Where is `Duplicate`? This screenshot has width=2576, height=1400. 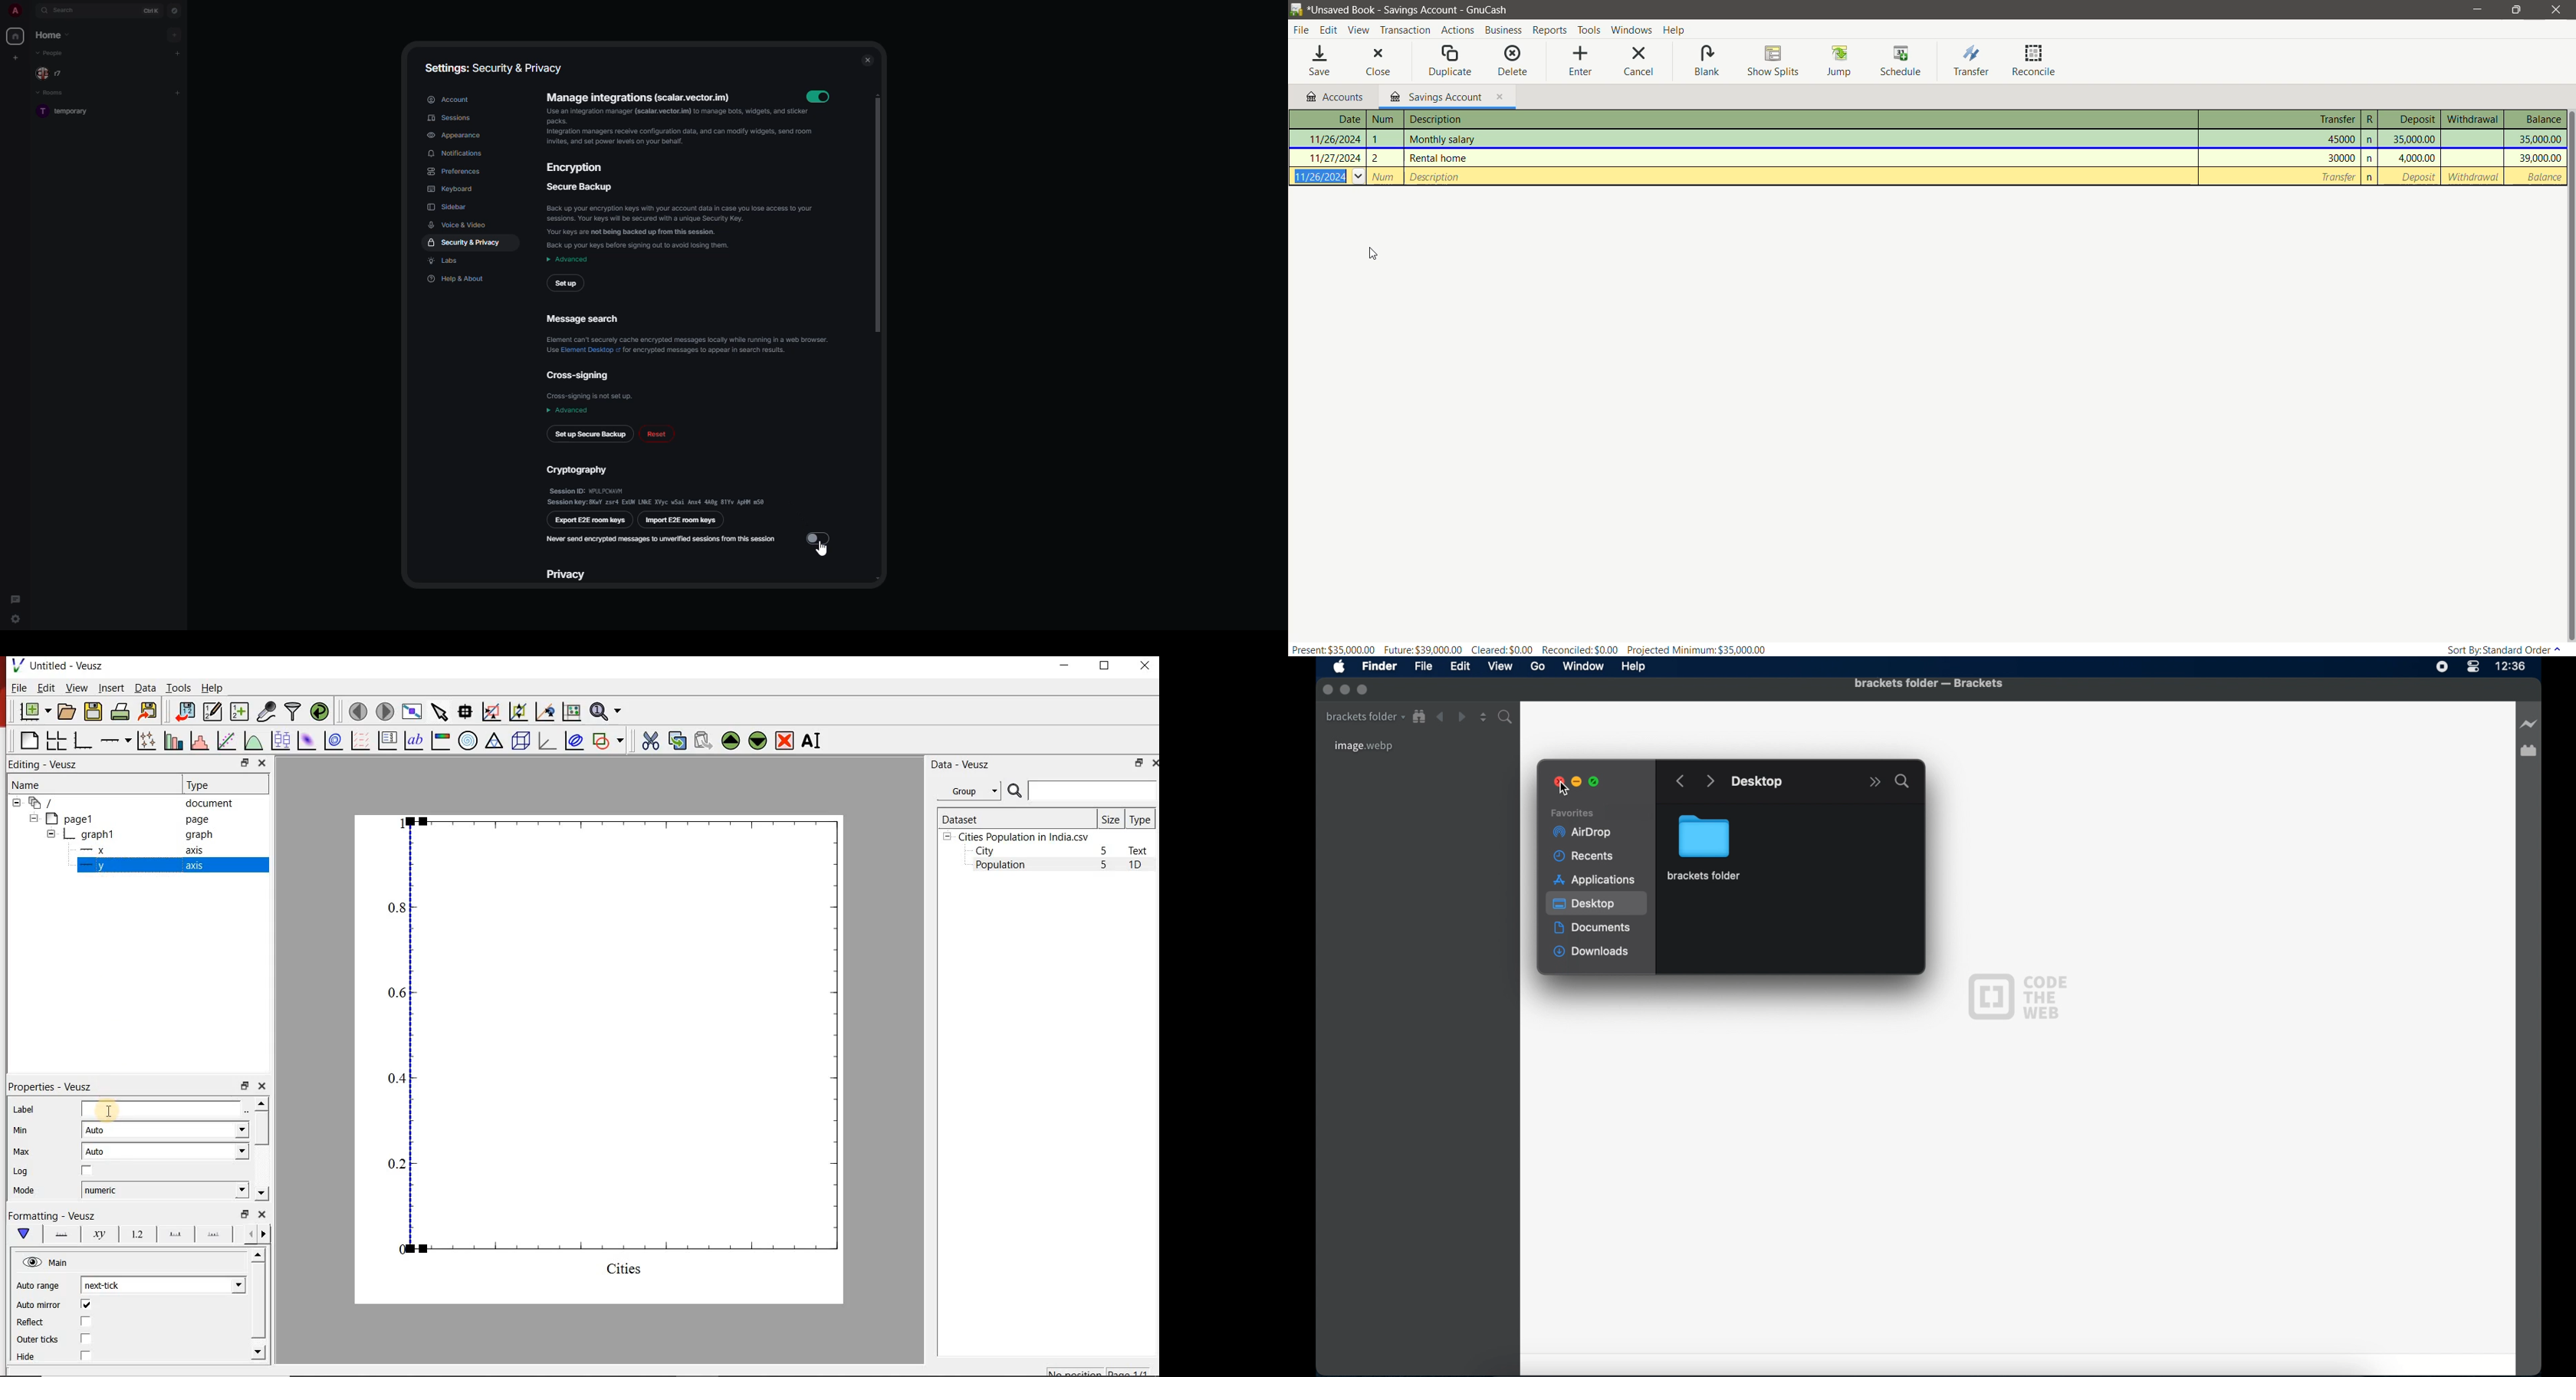
Duplicate is located at coordinates (1451, 59).